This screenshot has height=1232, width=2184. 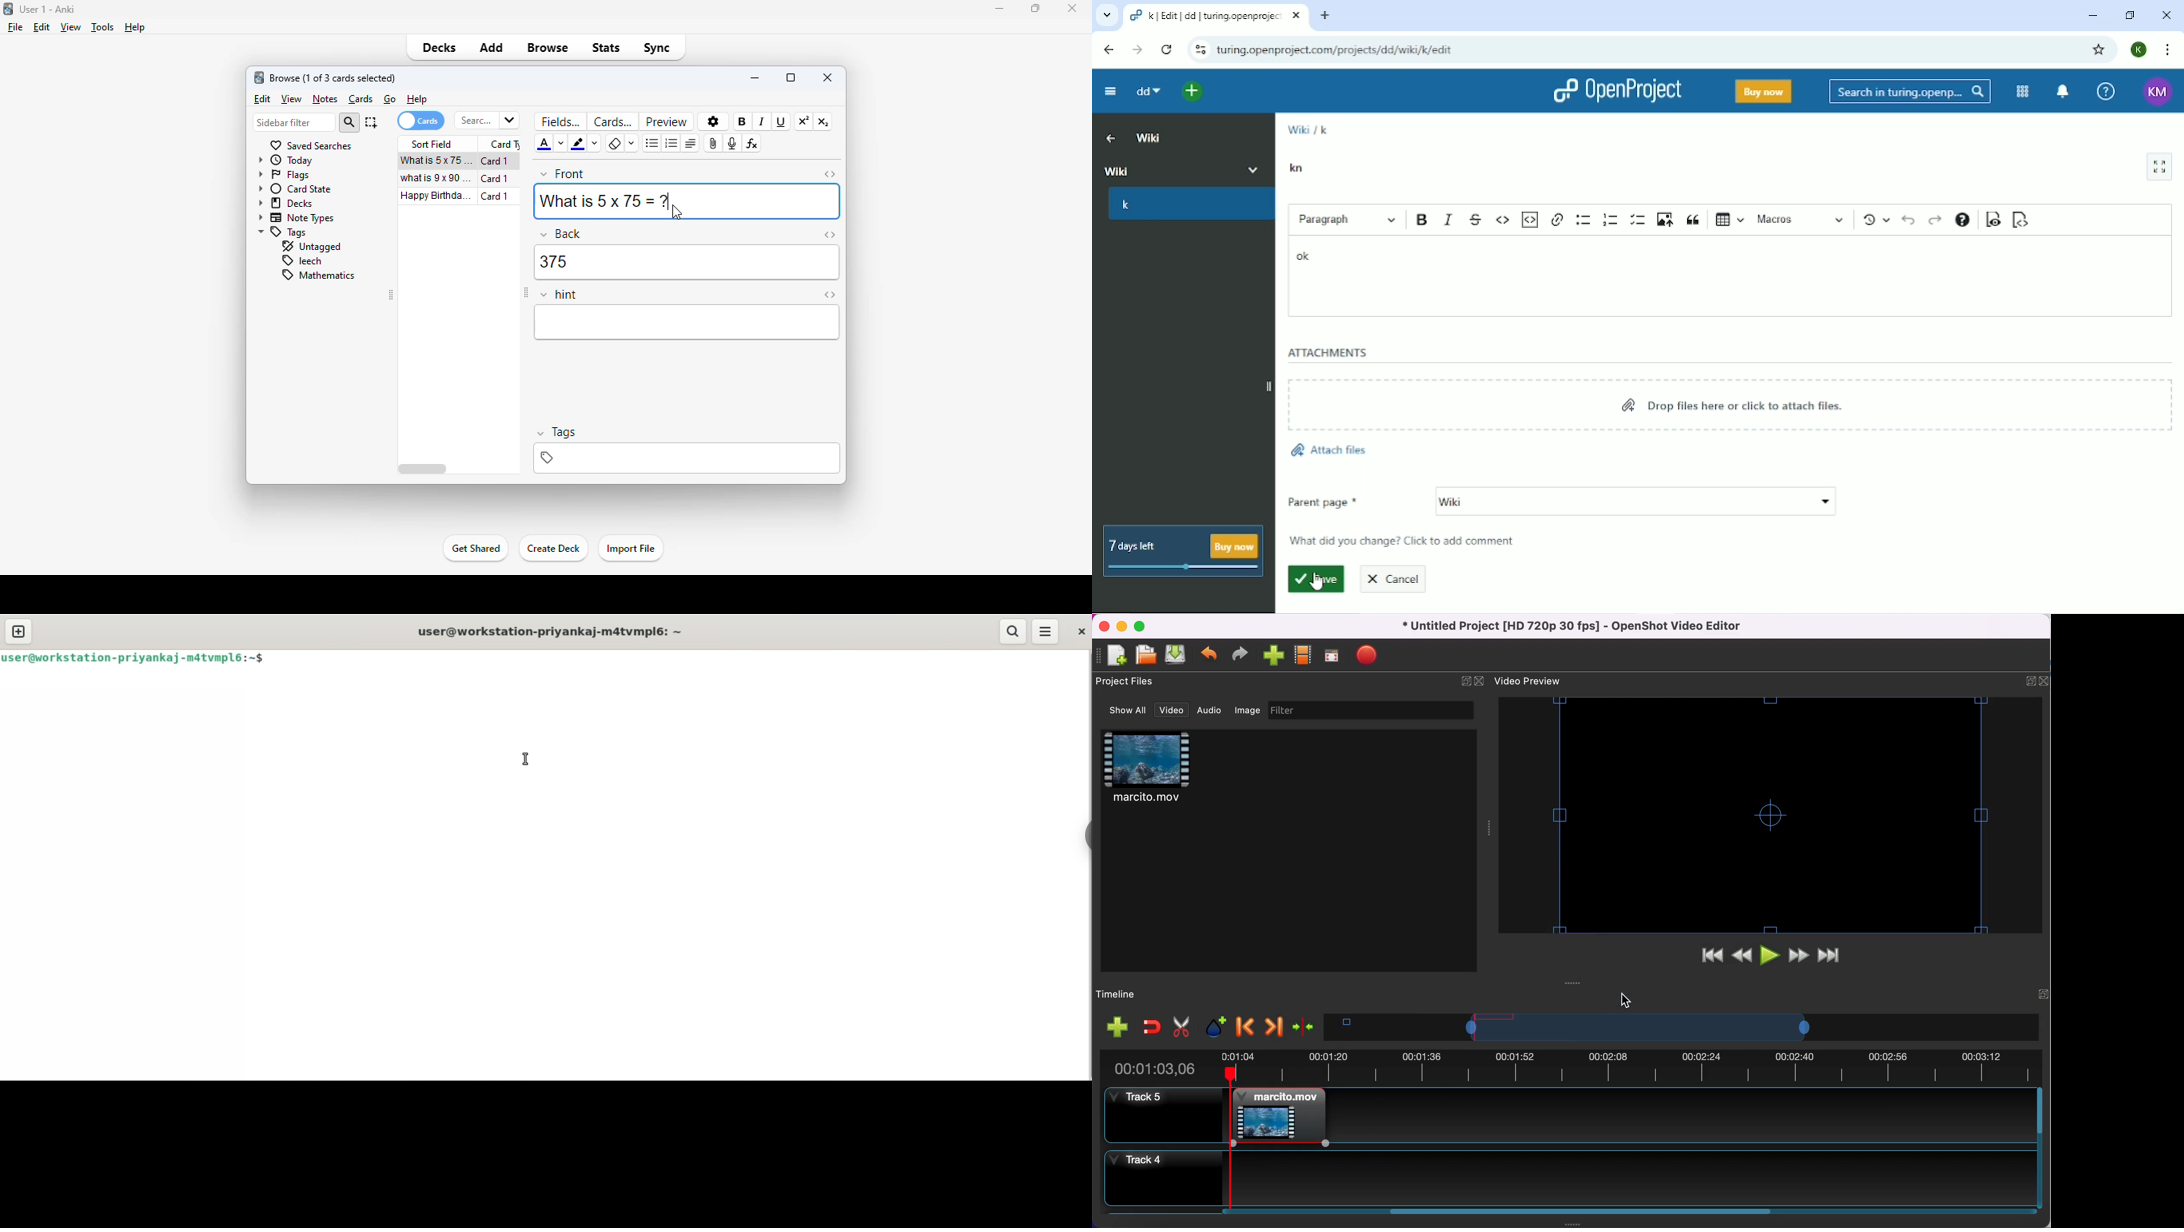 I want to click on user@workstation-priyankaj-m4tvmpl6: ~, so click(x=541, y=631).